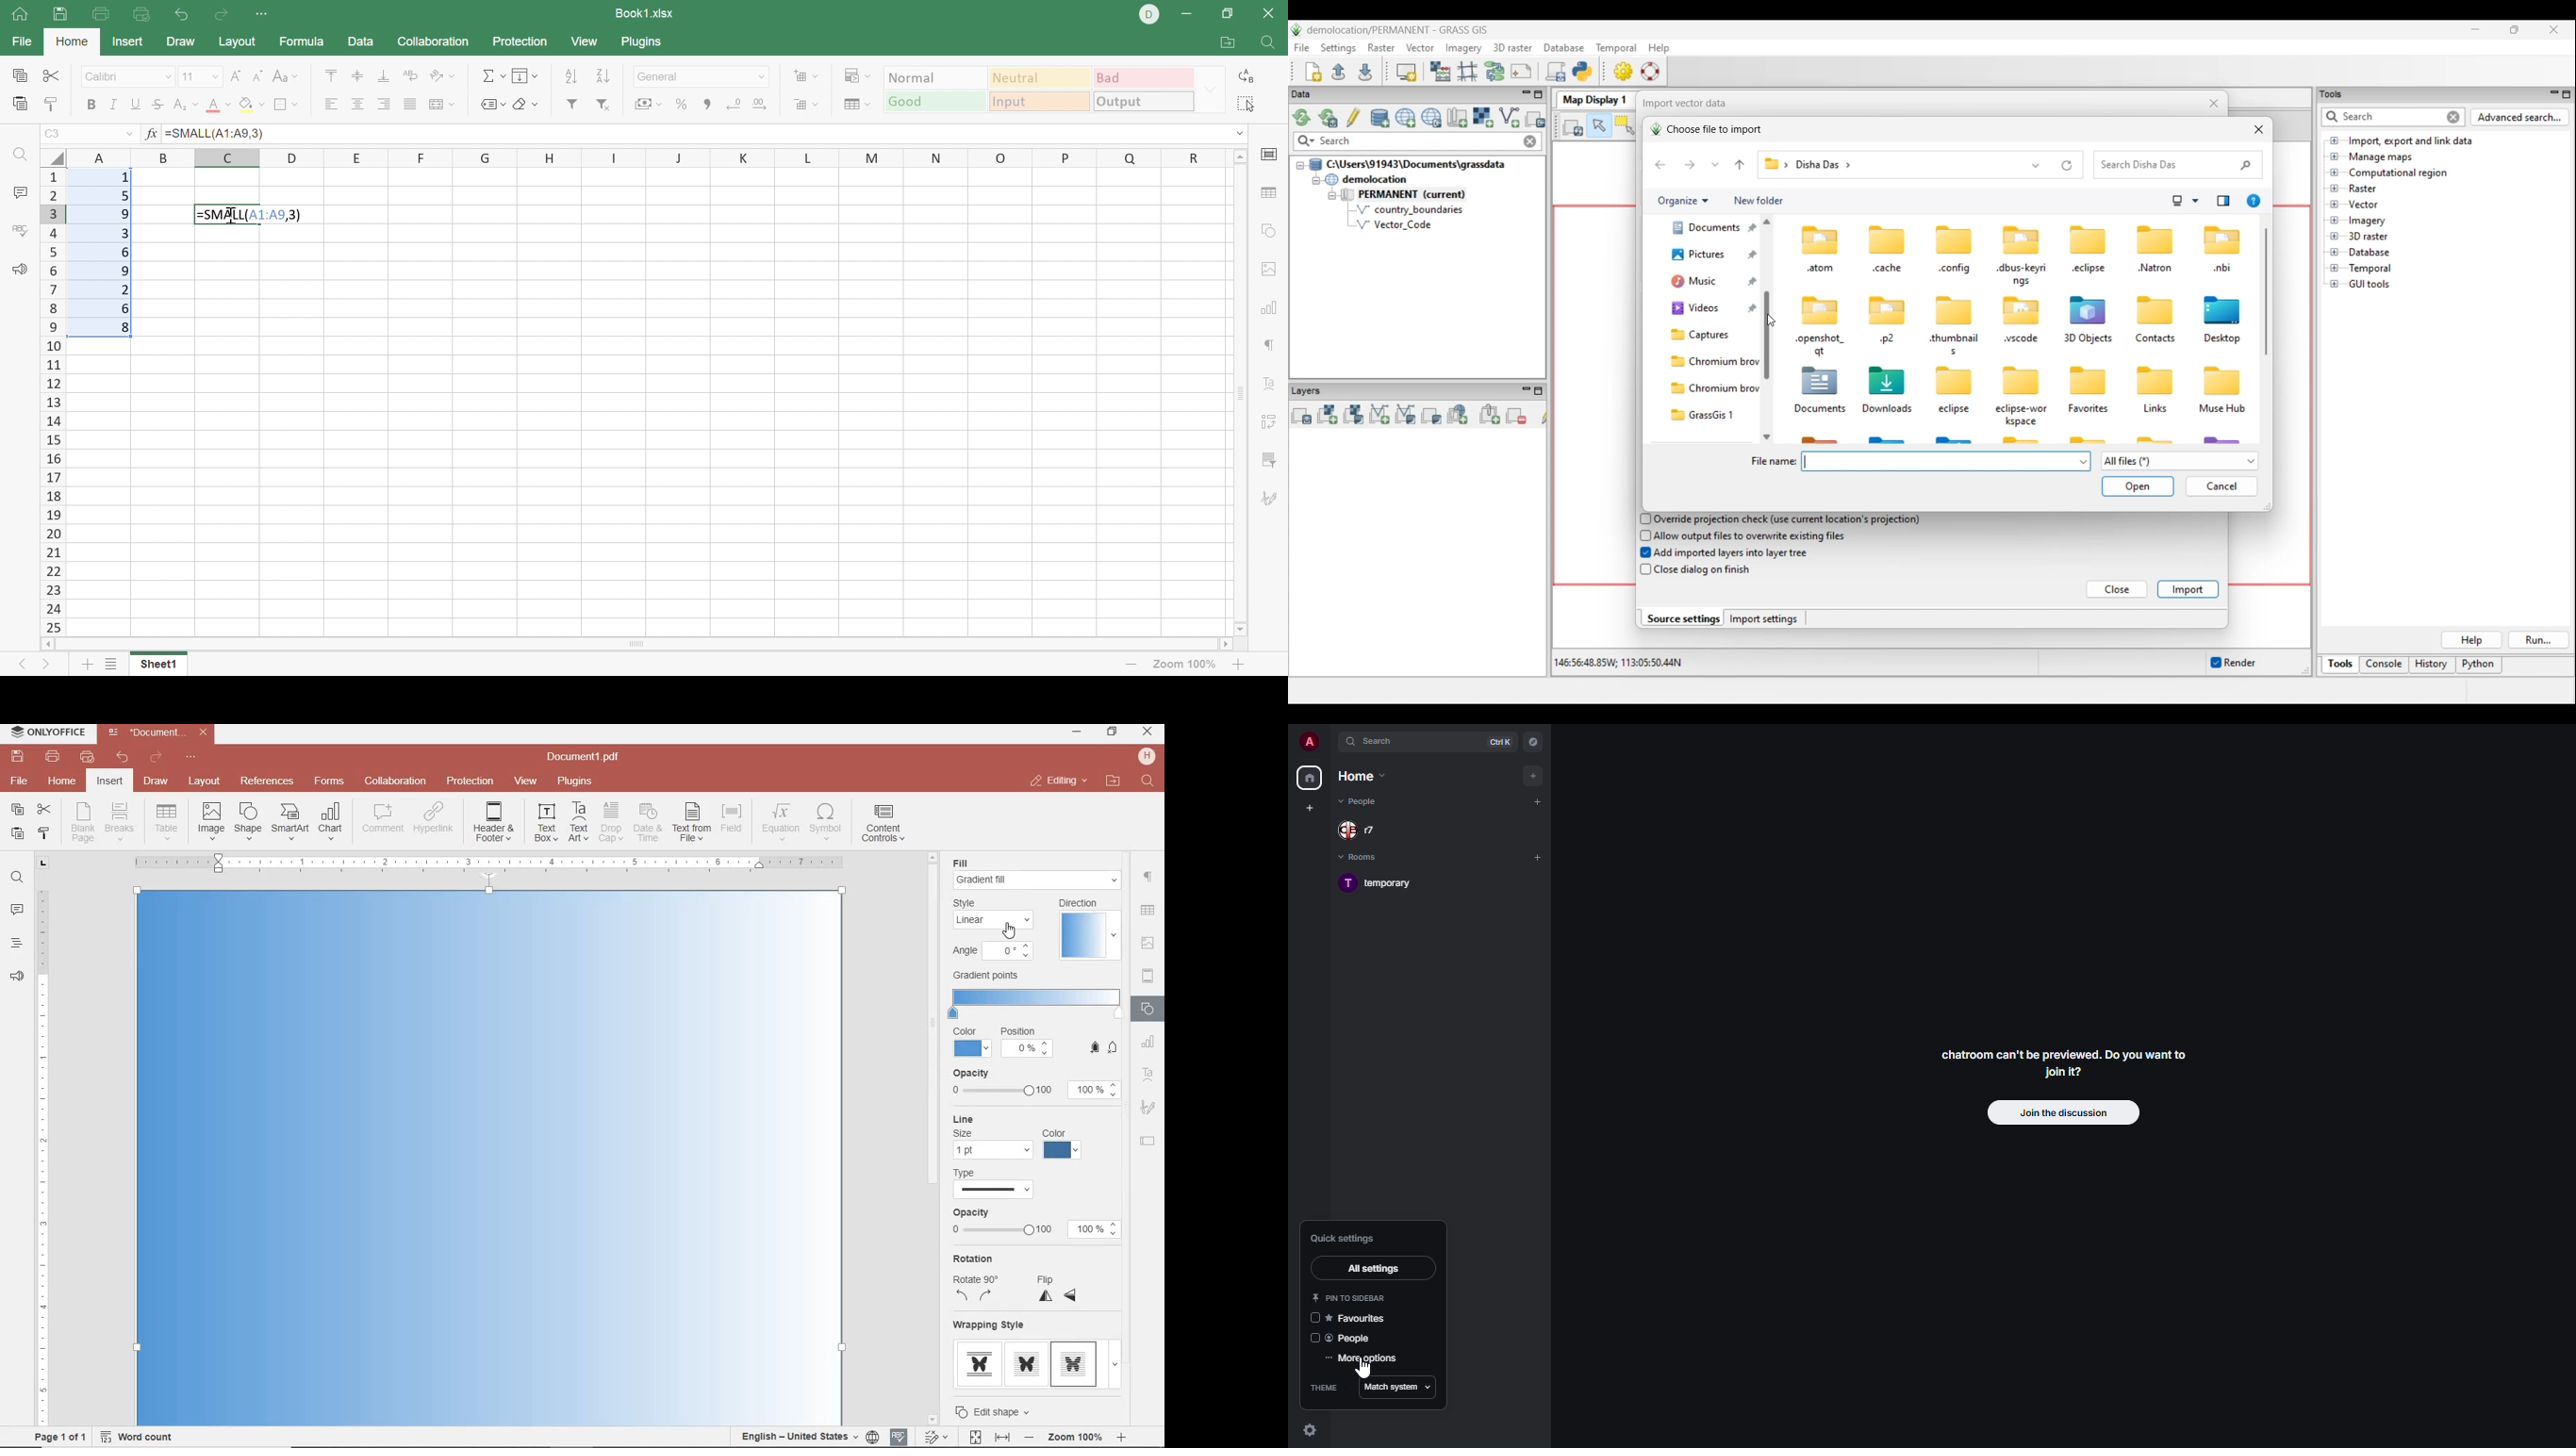 This screenshot has height=1456, width=2576. Describe the element at coordinates (1187, 15) in the screenshot. I see `Minimize` at that location.